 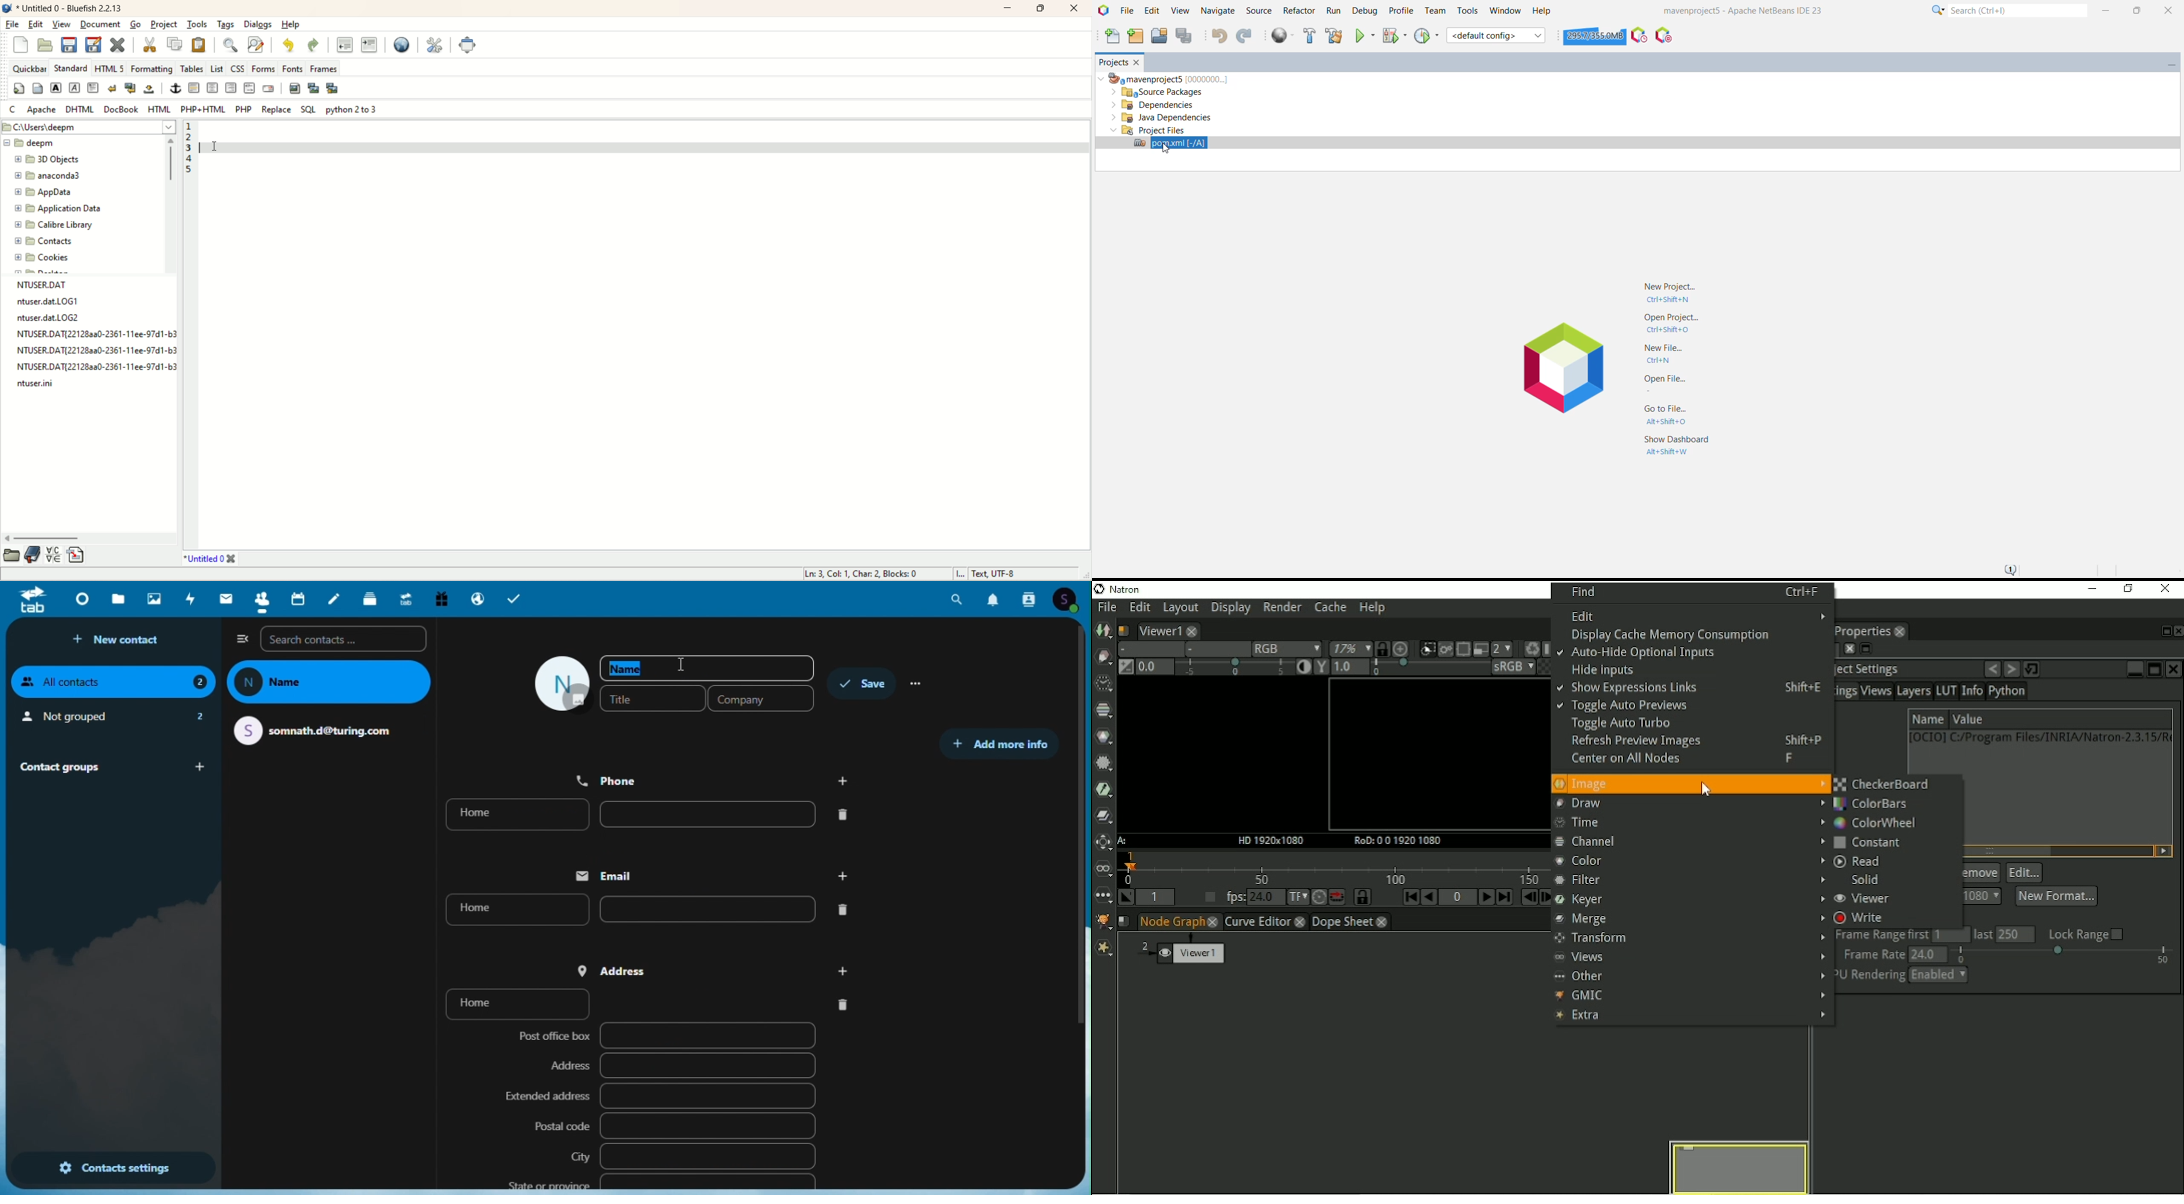 What do you see at coordinates (75, 87) in the screenshot?
I see `emphasize` at bounding box center [75, 87].